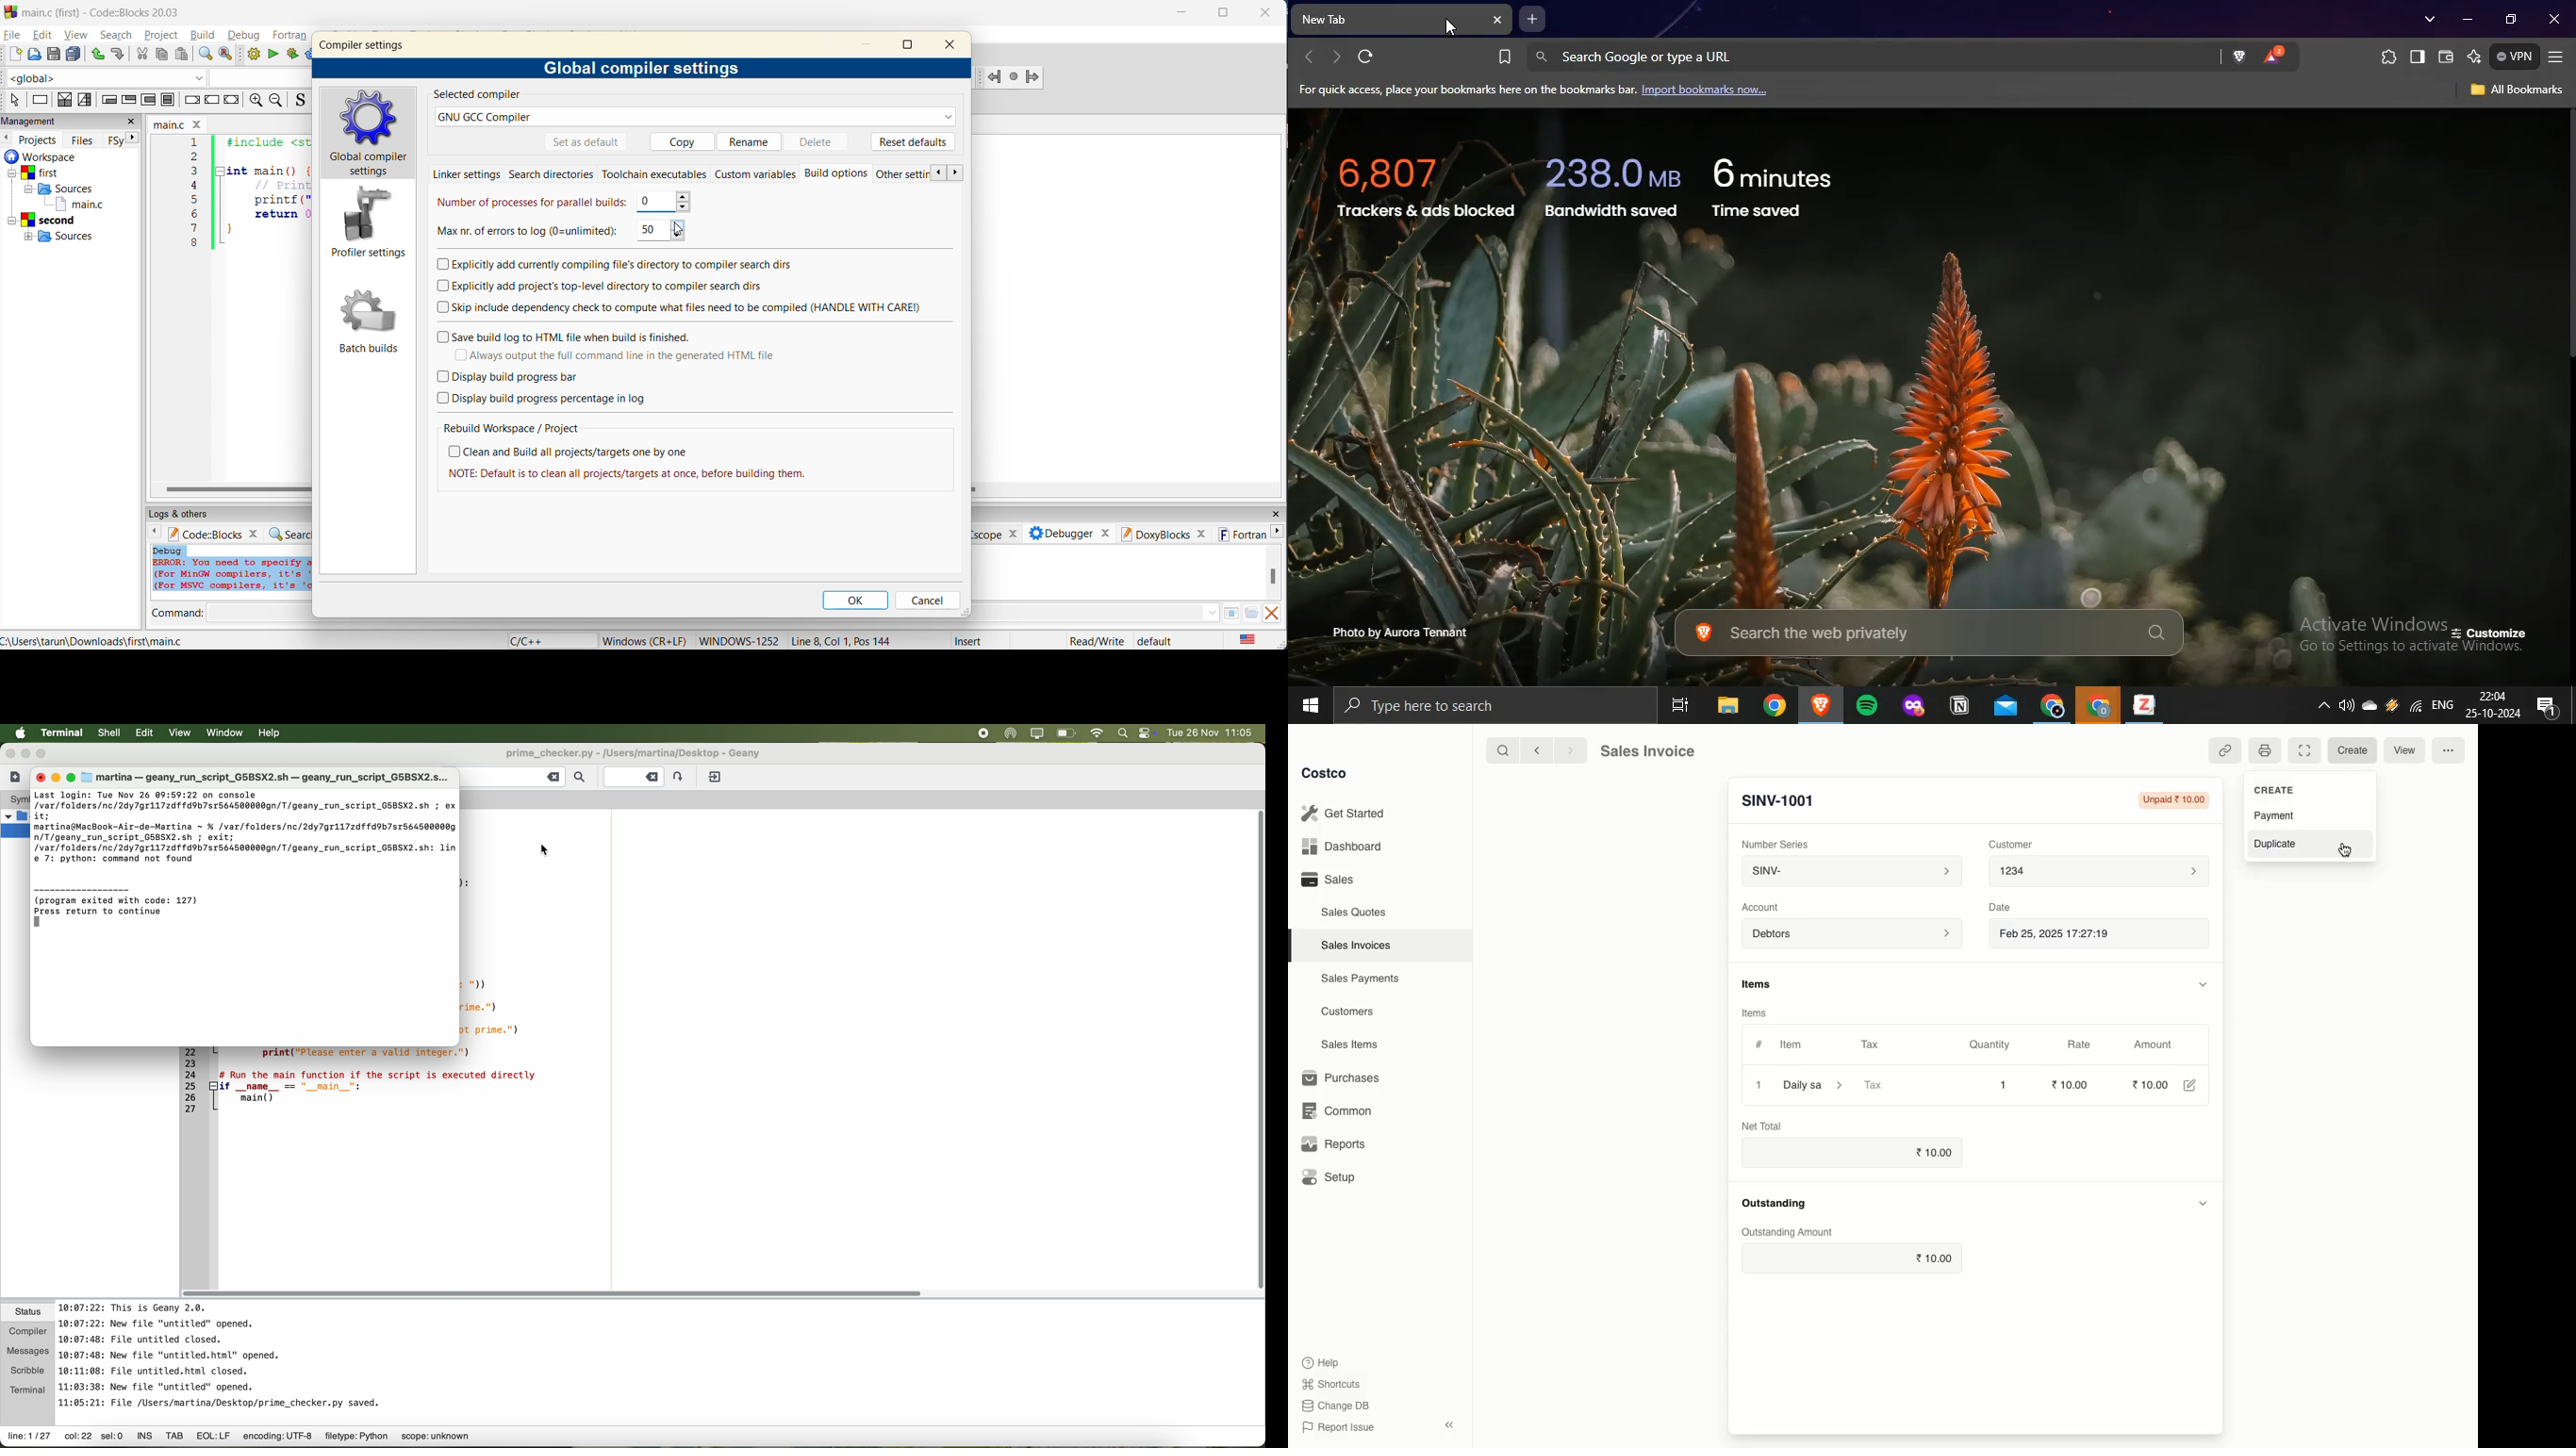  What do you see at coordinates (1990, 1046) in the screenshot?
I see `Quantity` at bounding box center [1990, 1046].